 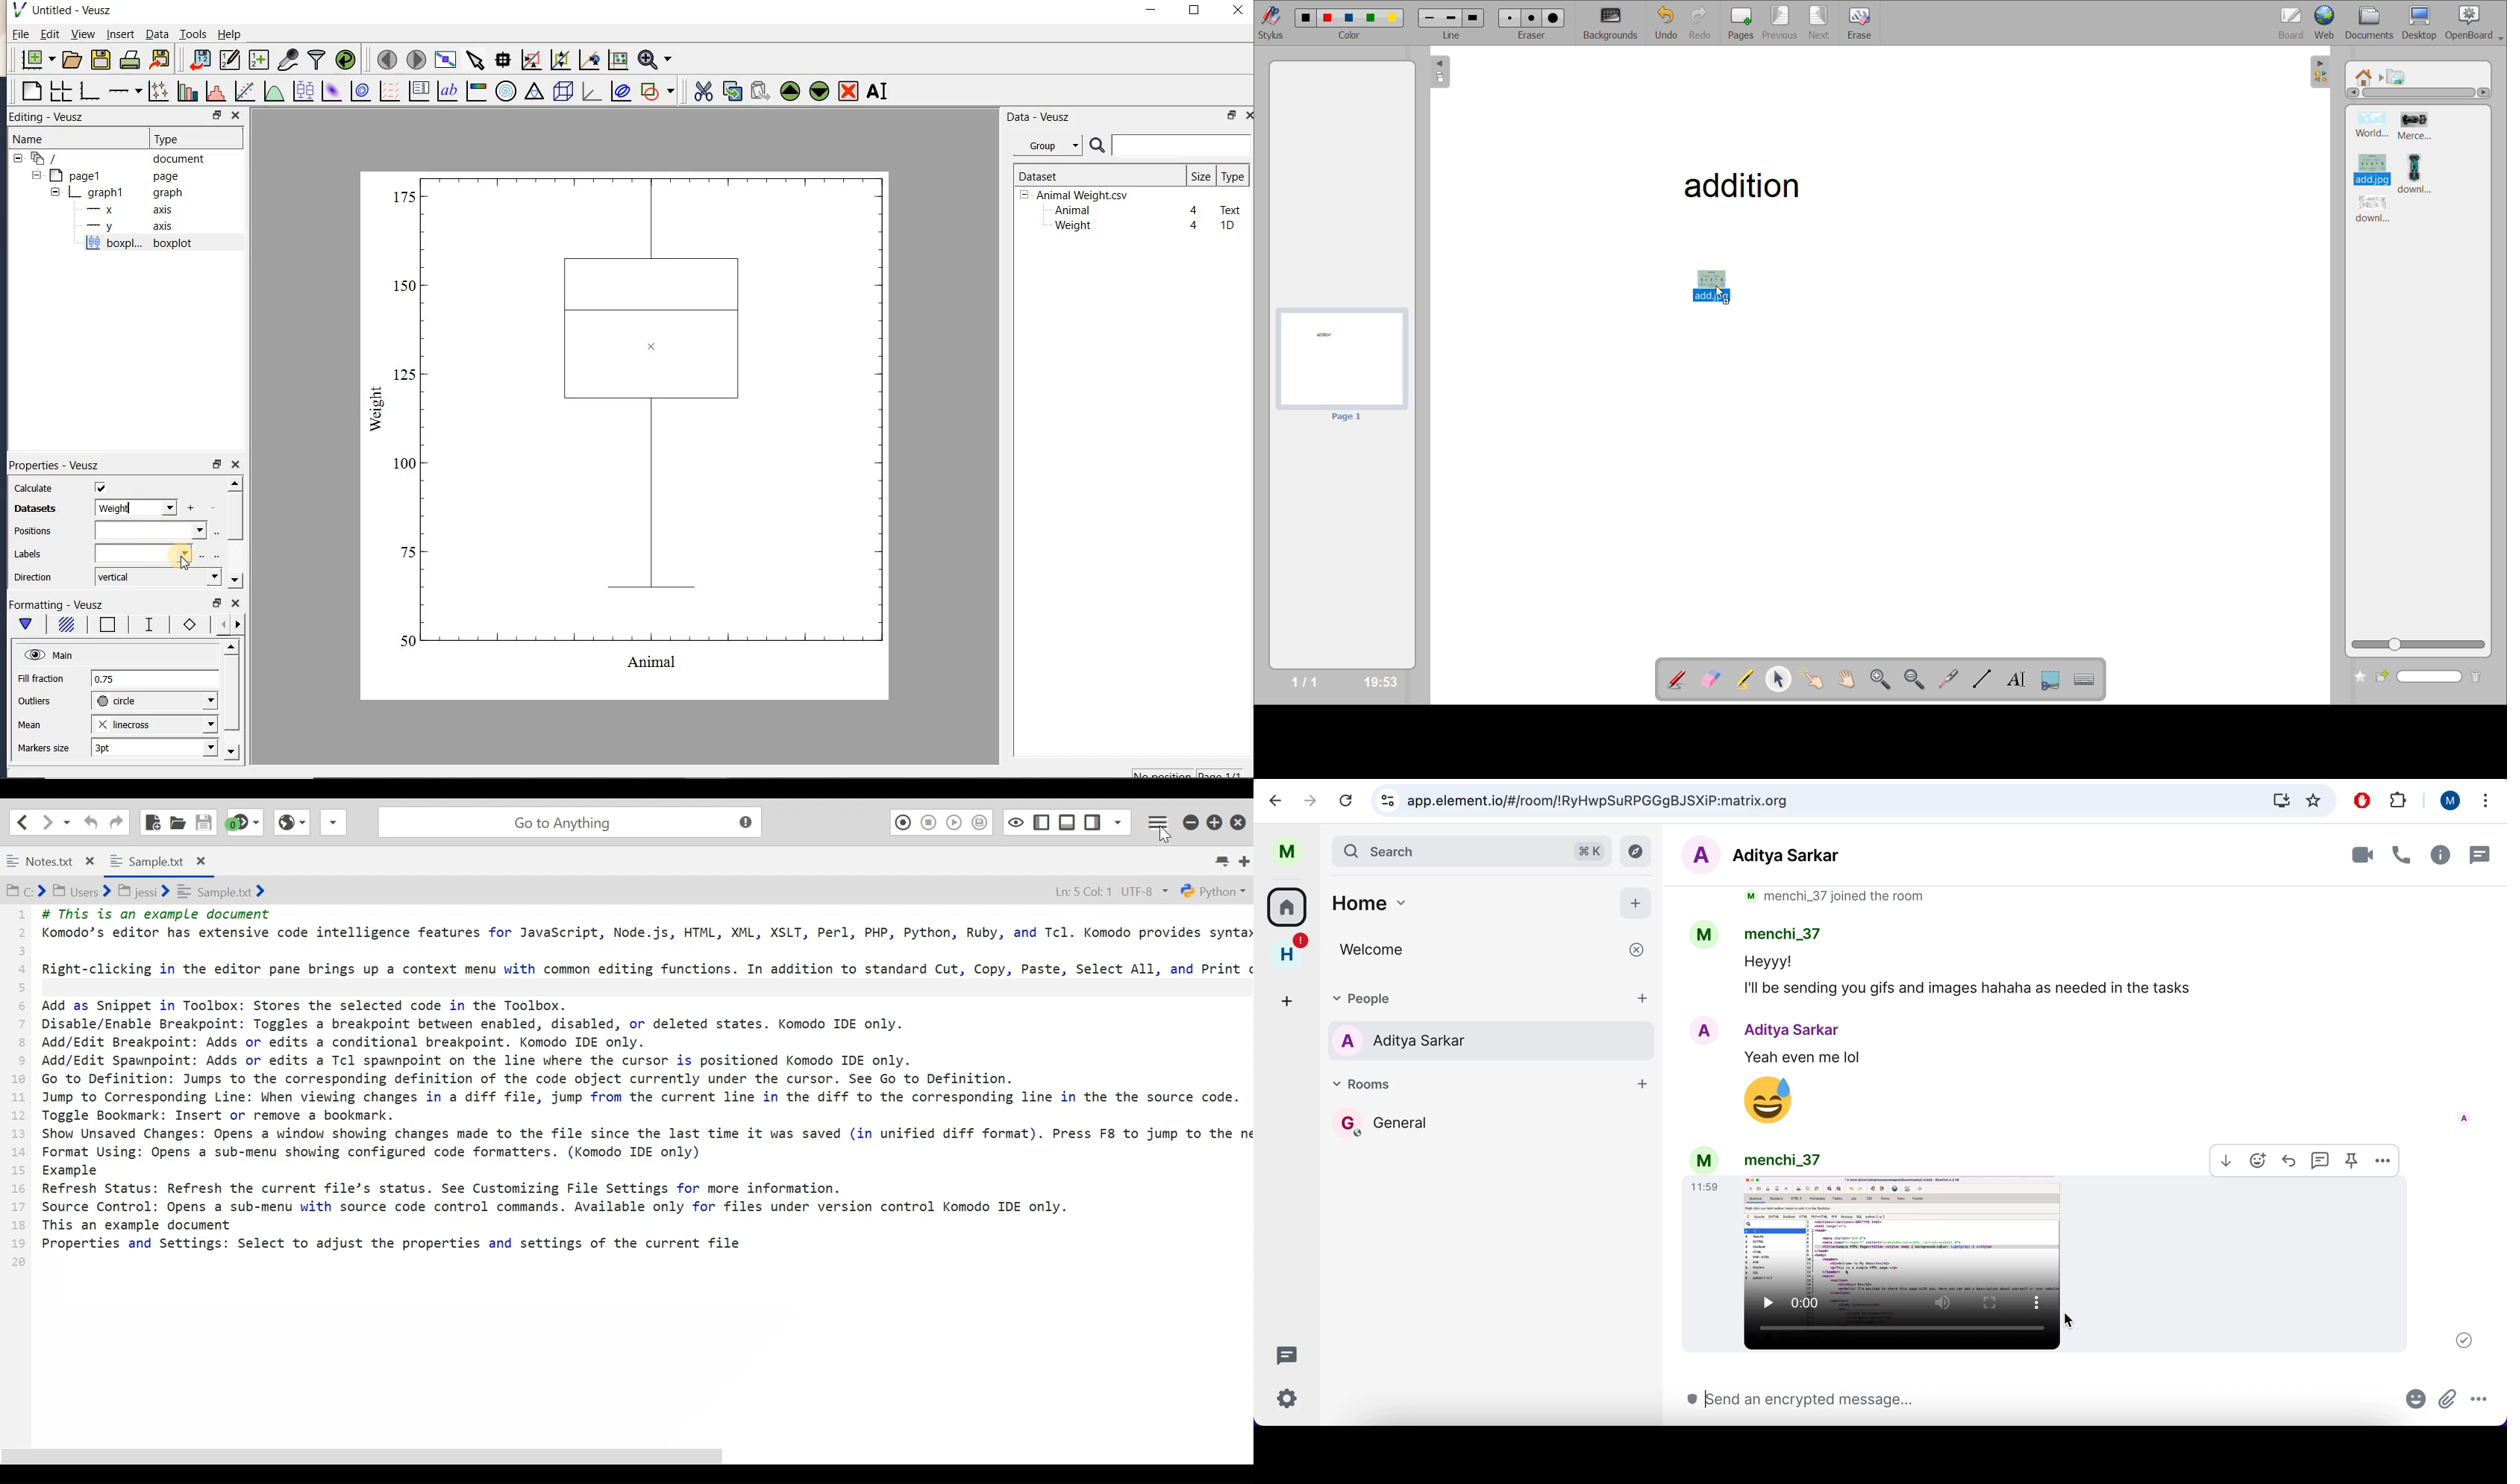 I want to click on pin, so click(x=2349, y=1162).